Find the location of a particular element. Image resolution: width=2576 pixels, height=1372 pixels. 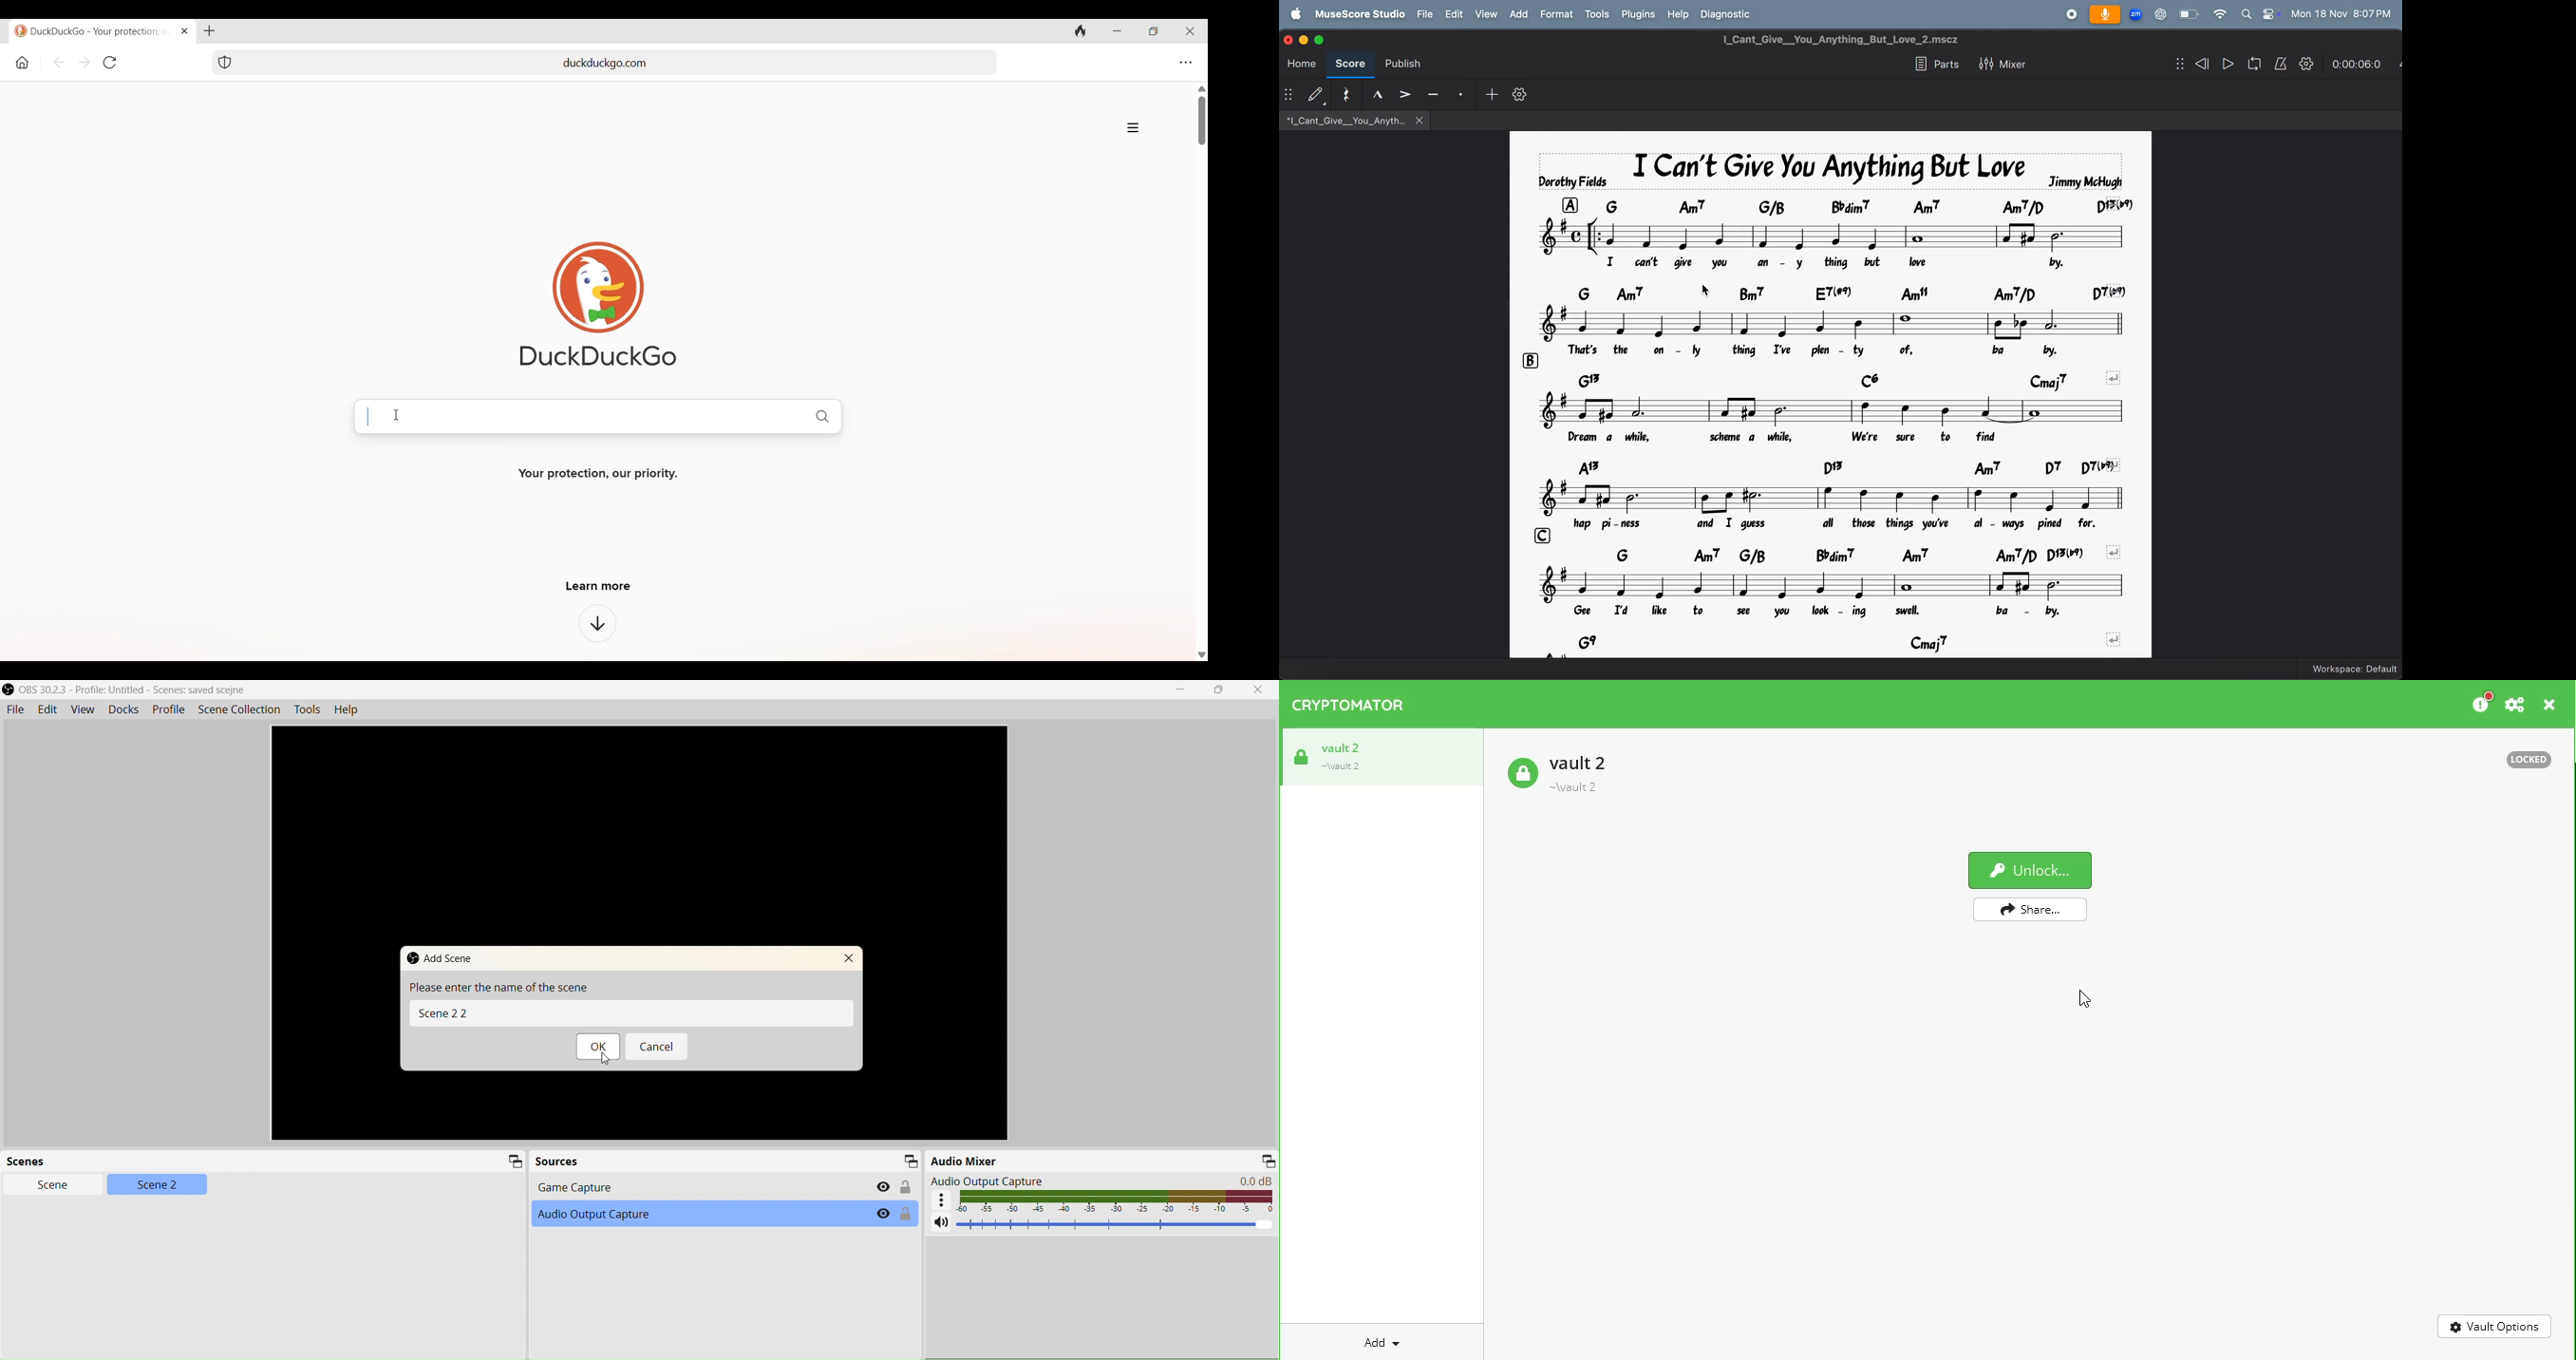

close is located at coordinates (1289, 40).